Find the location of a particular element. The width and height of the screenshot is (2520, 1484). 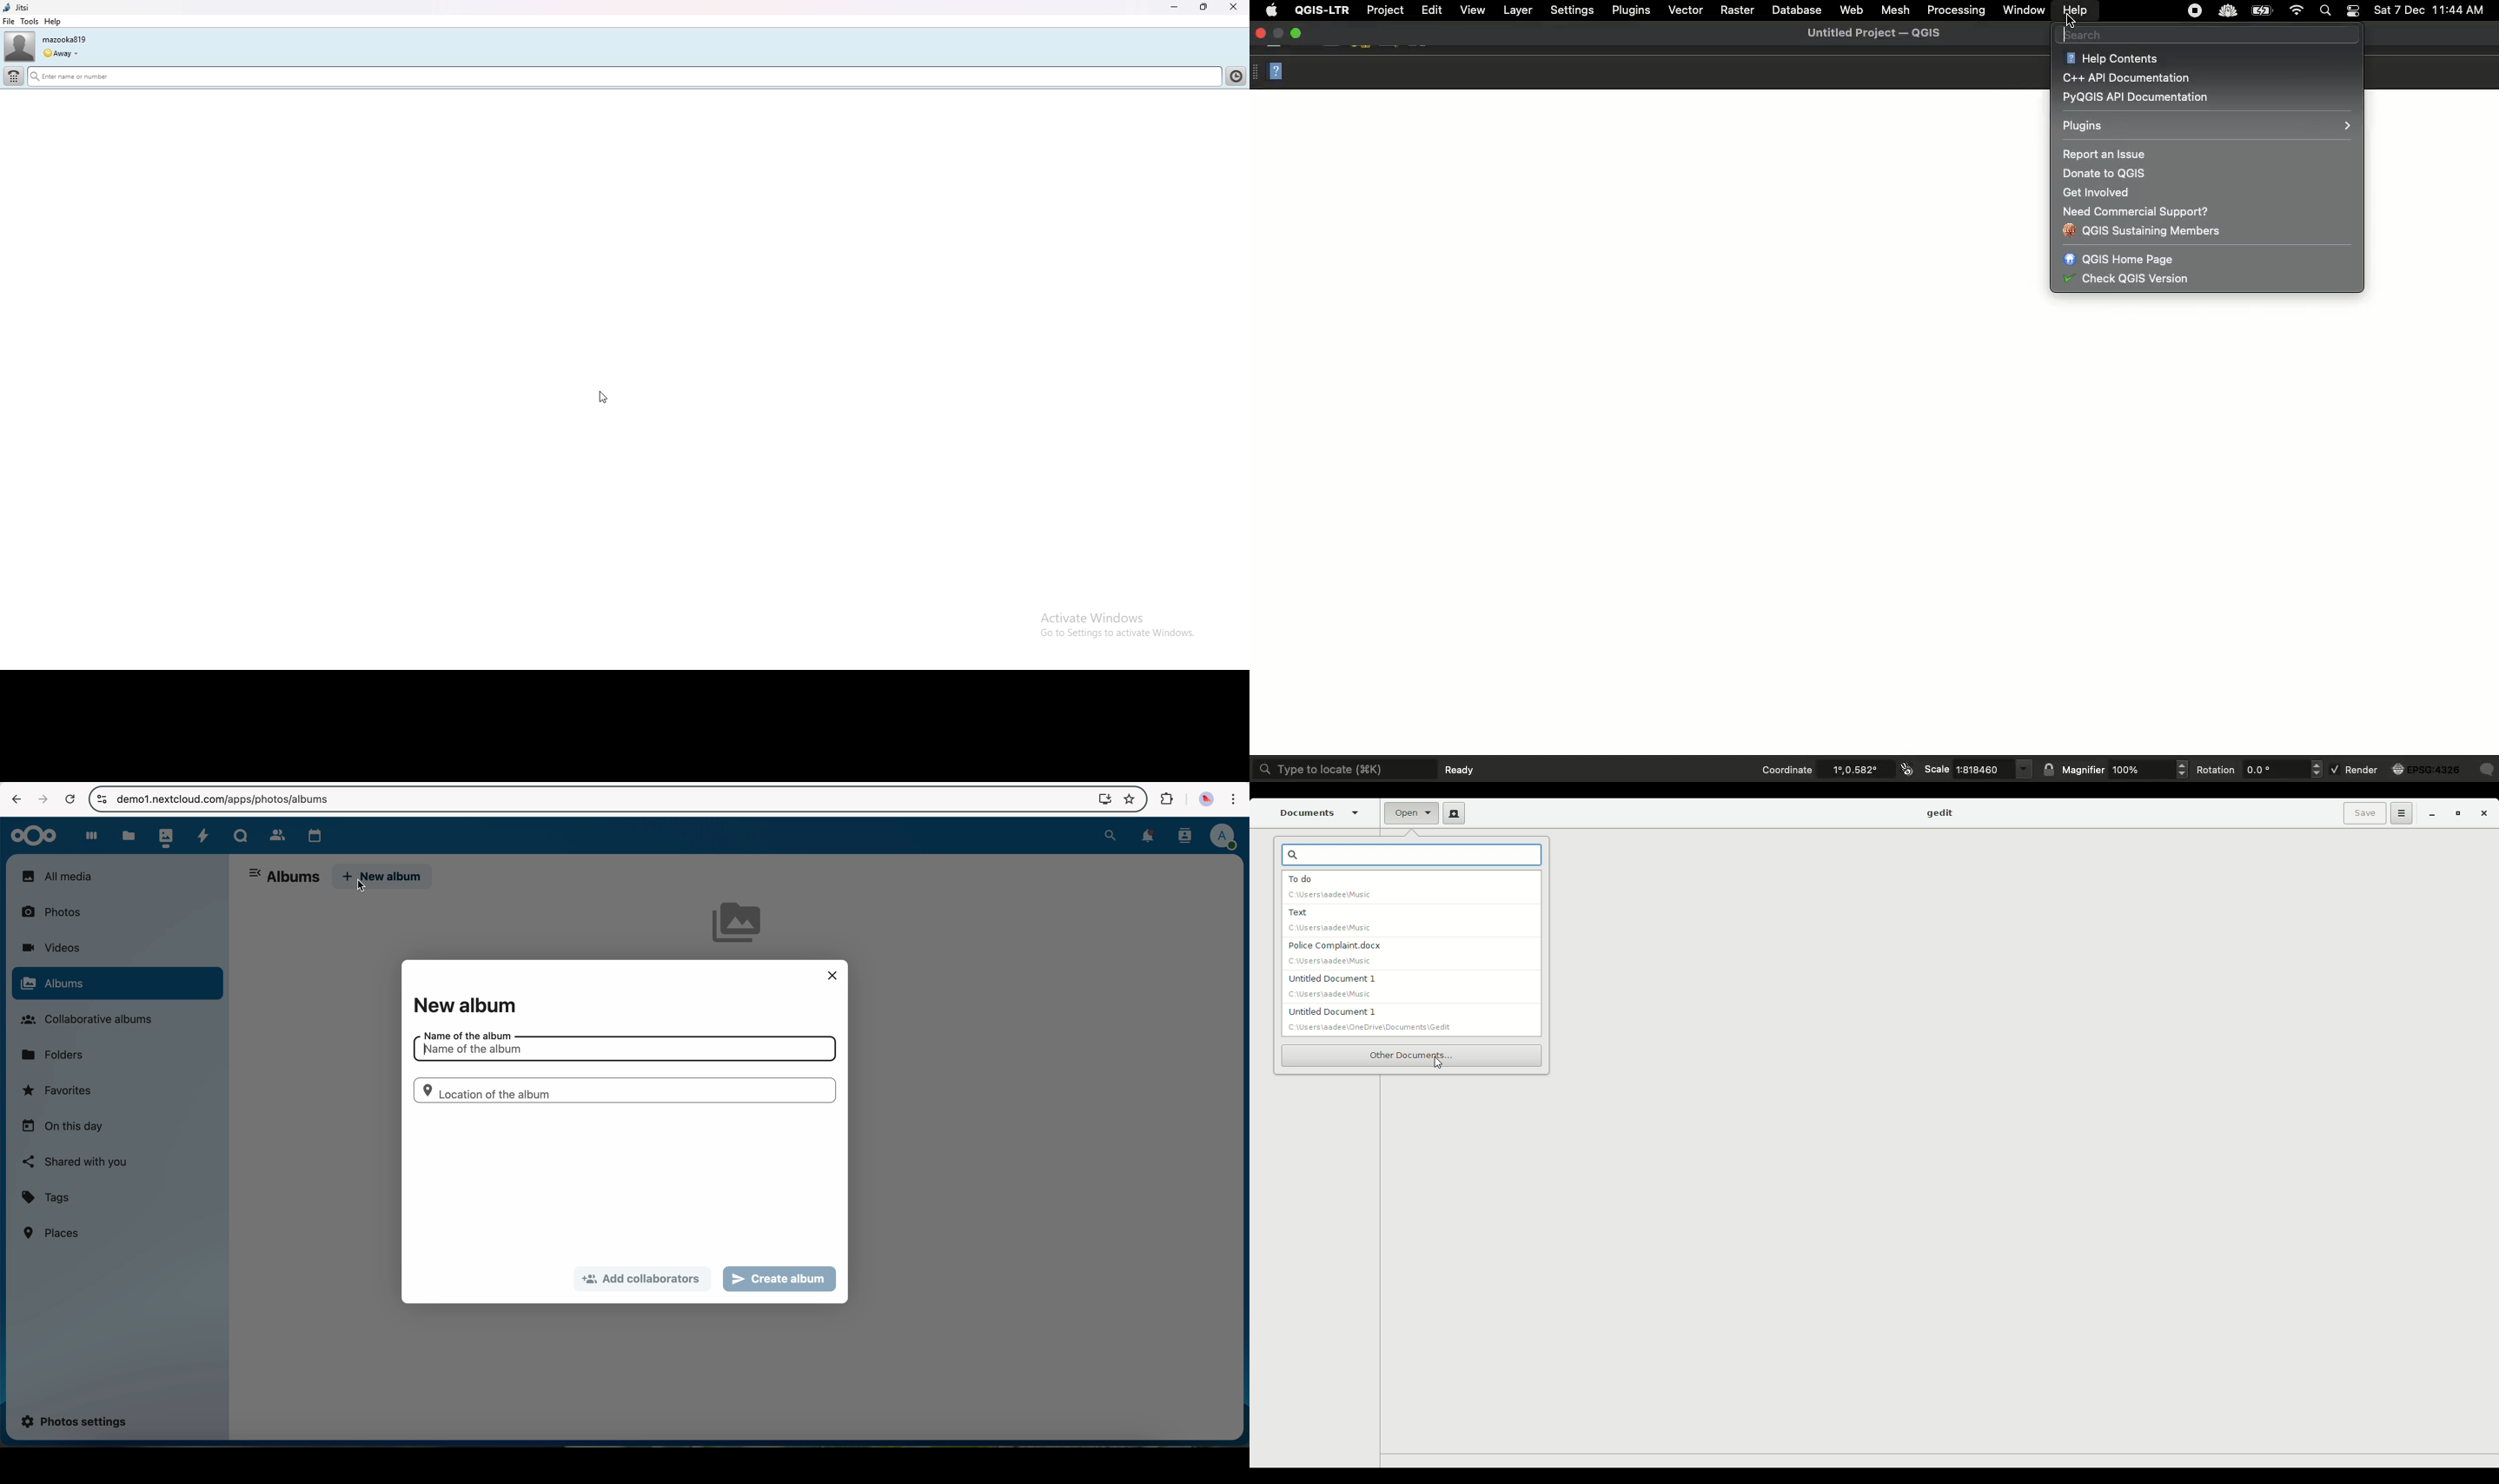

search is located at coordinates (1110, 834).